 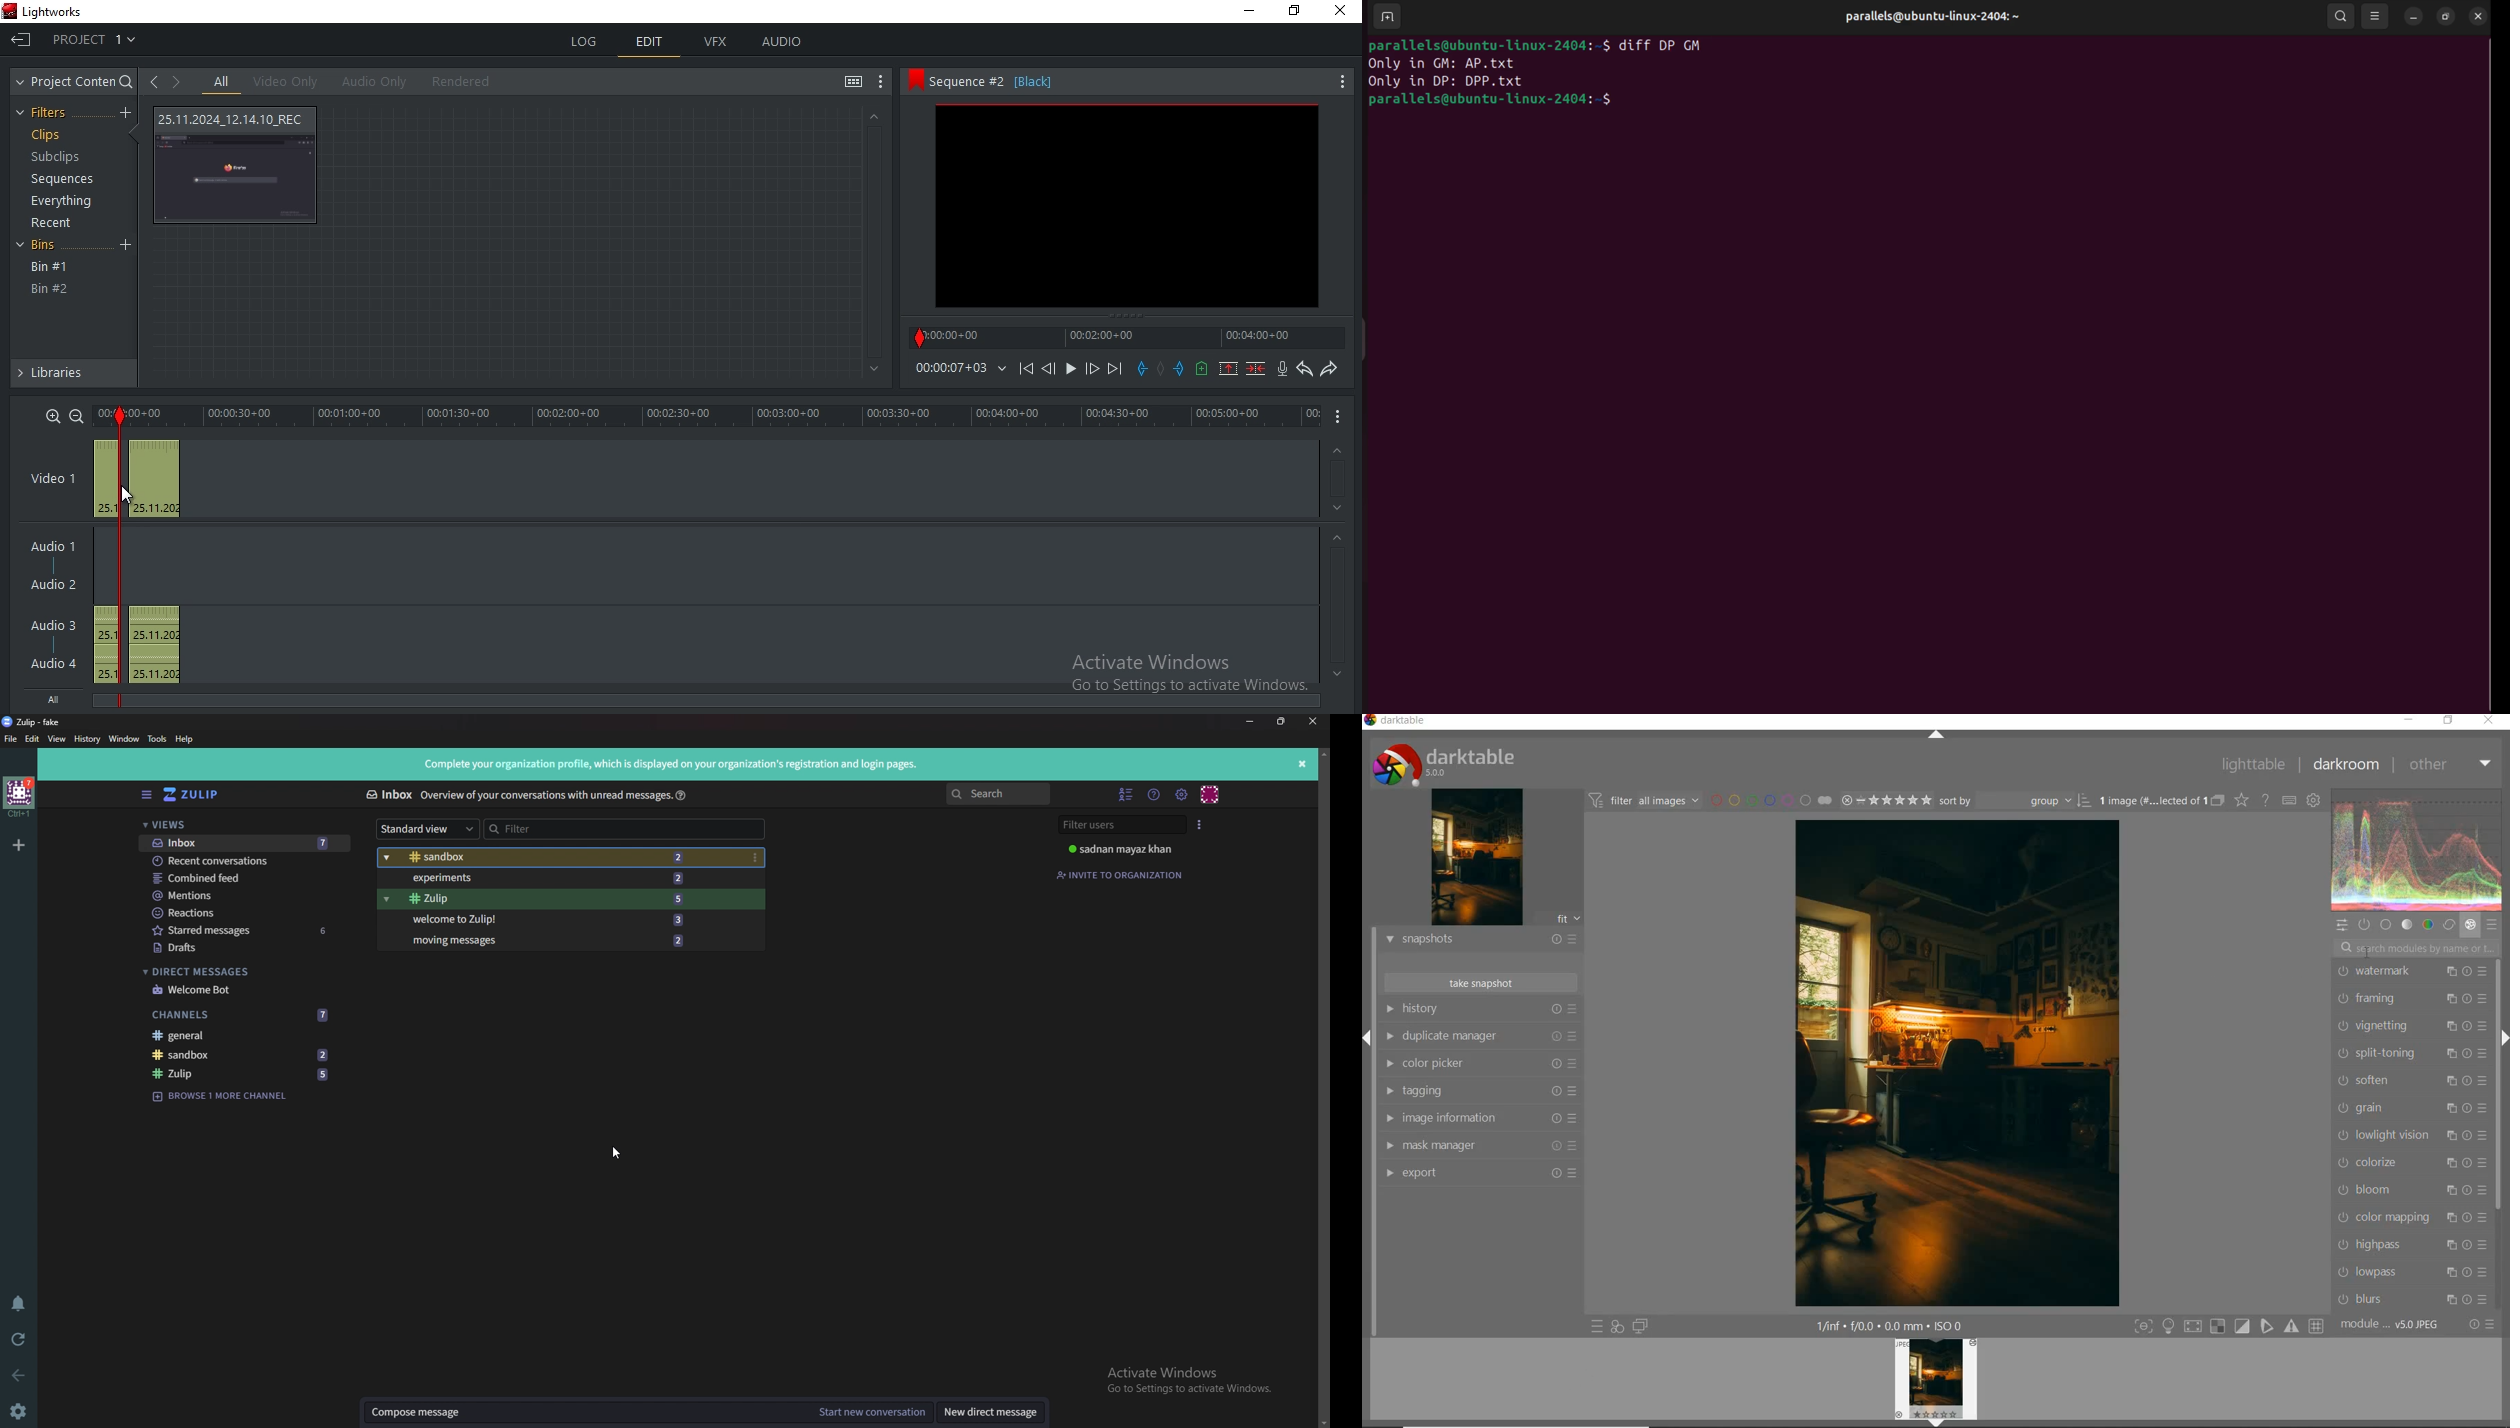 I want to click on darkroom, so click(x=2352, y=765).